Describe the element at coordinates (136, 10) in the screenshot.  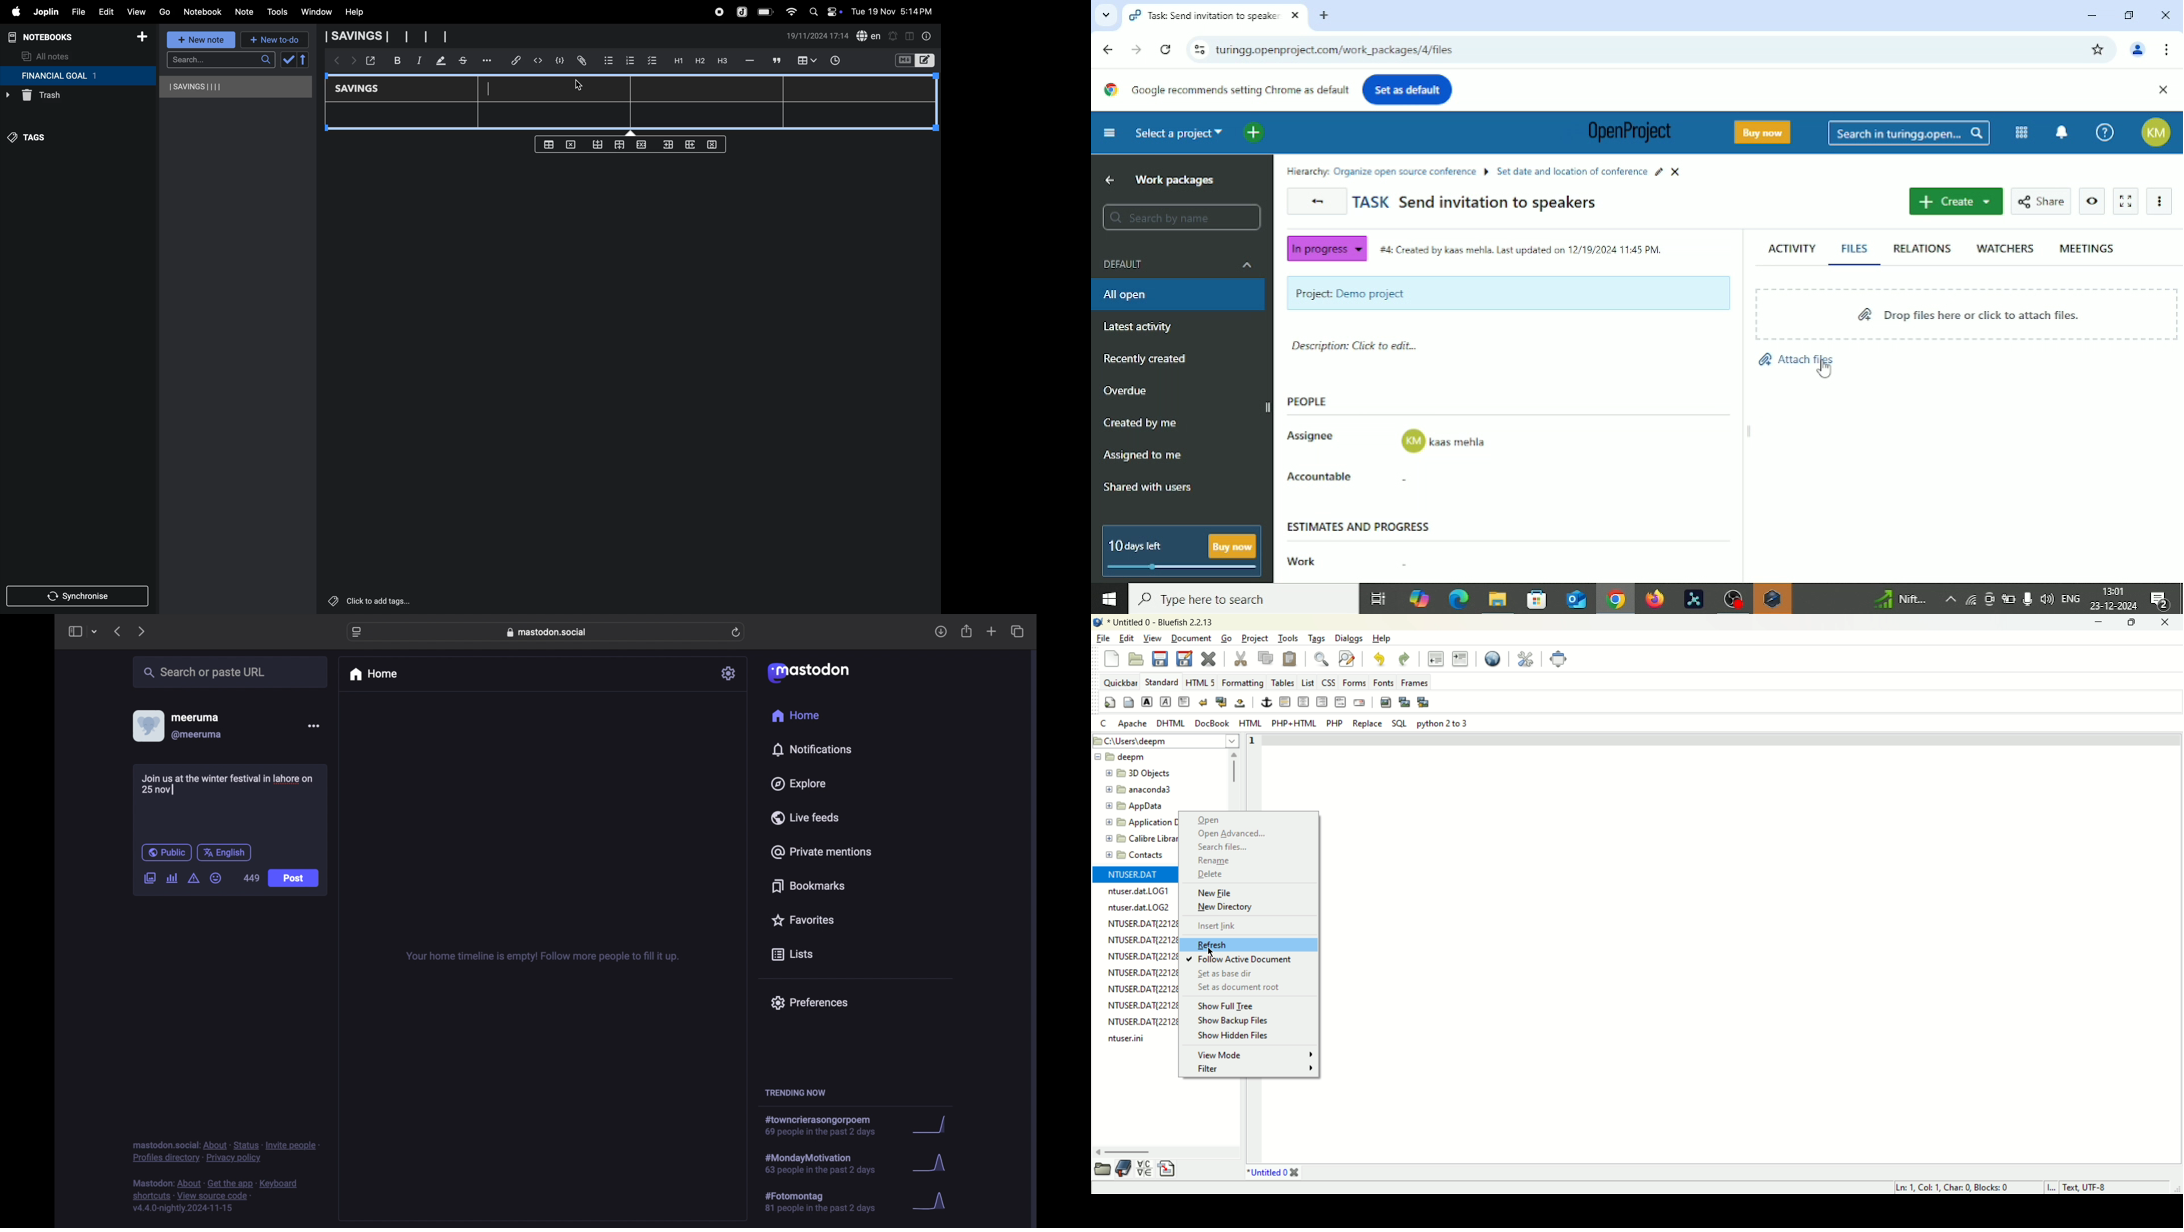
I see `view` at that location.